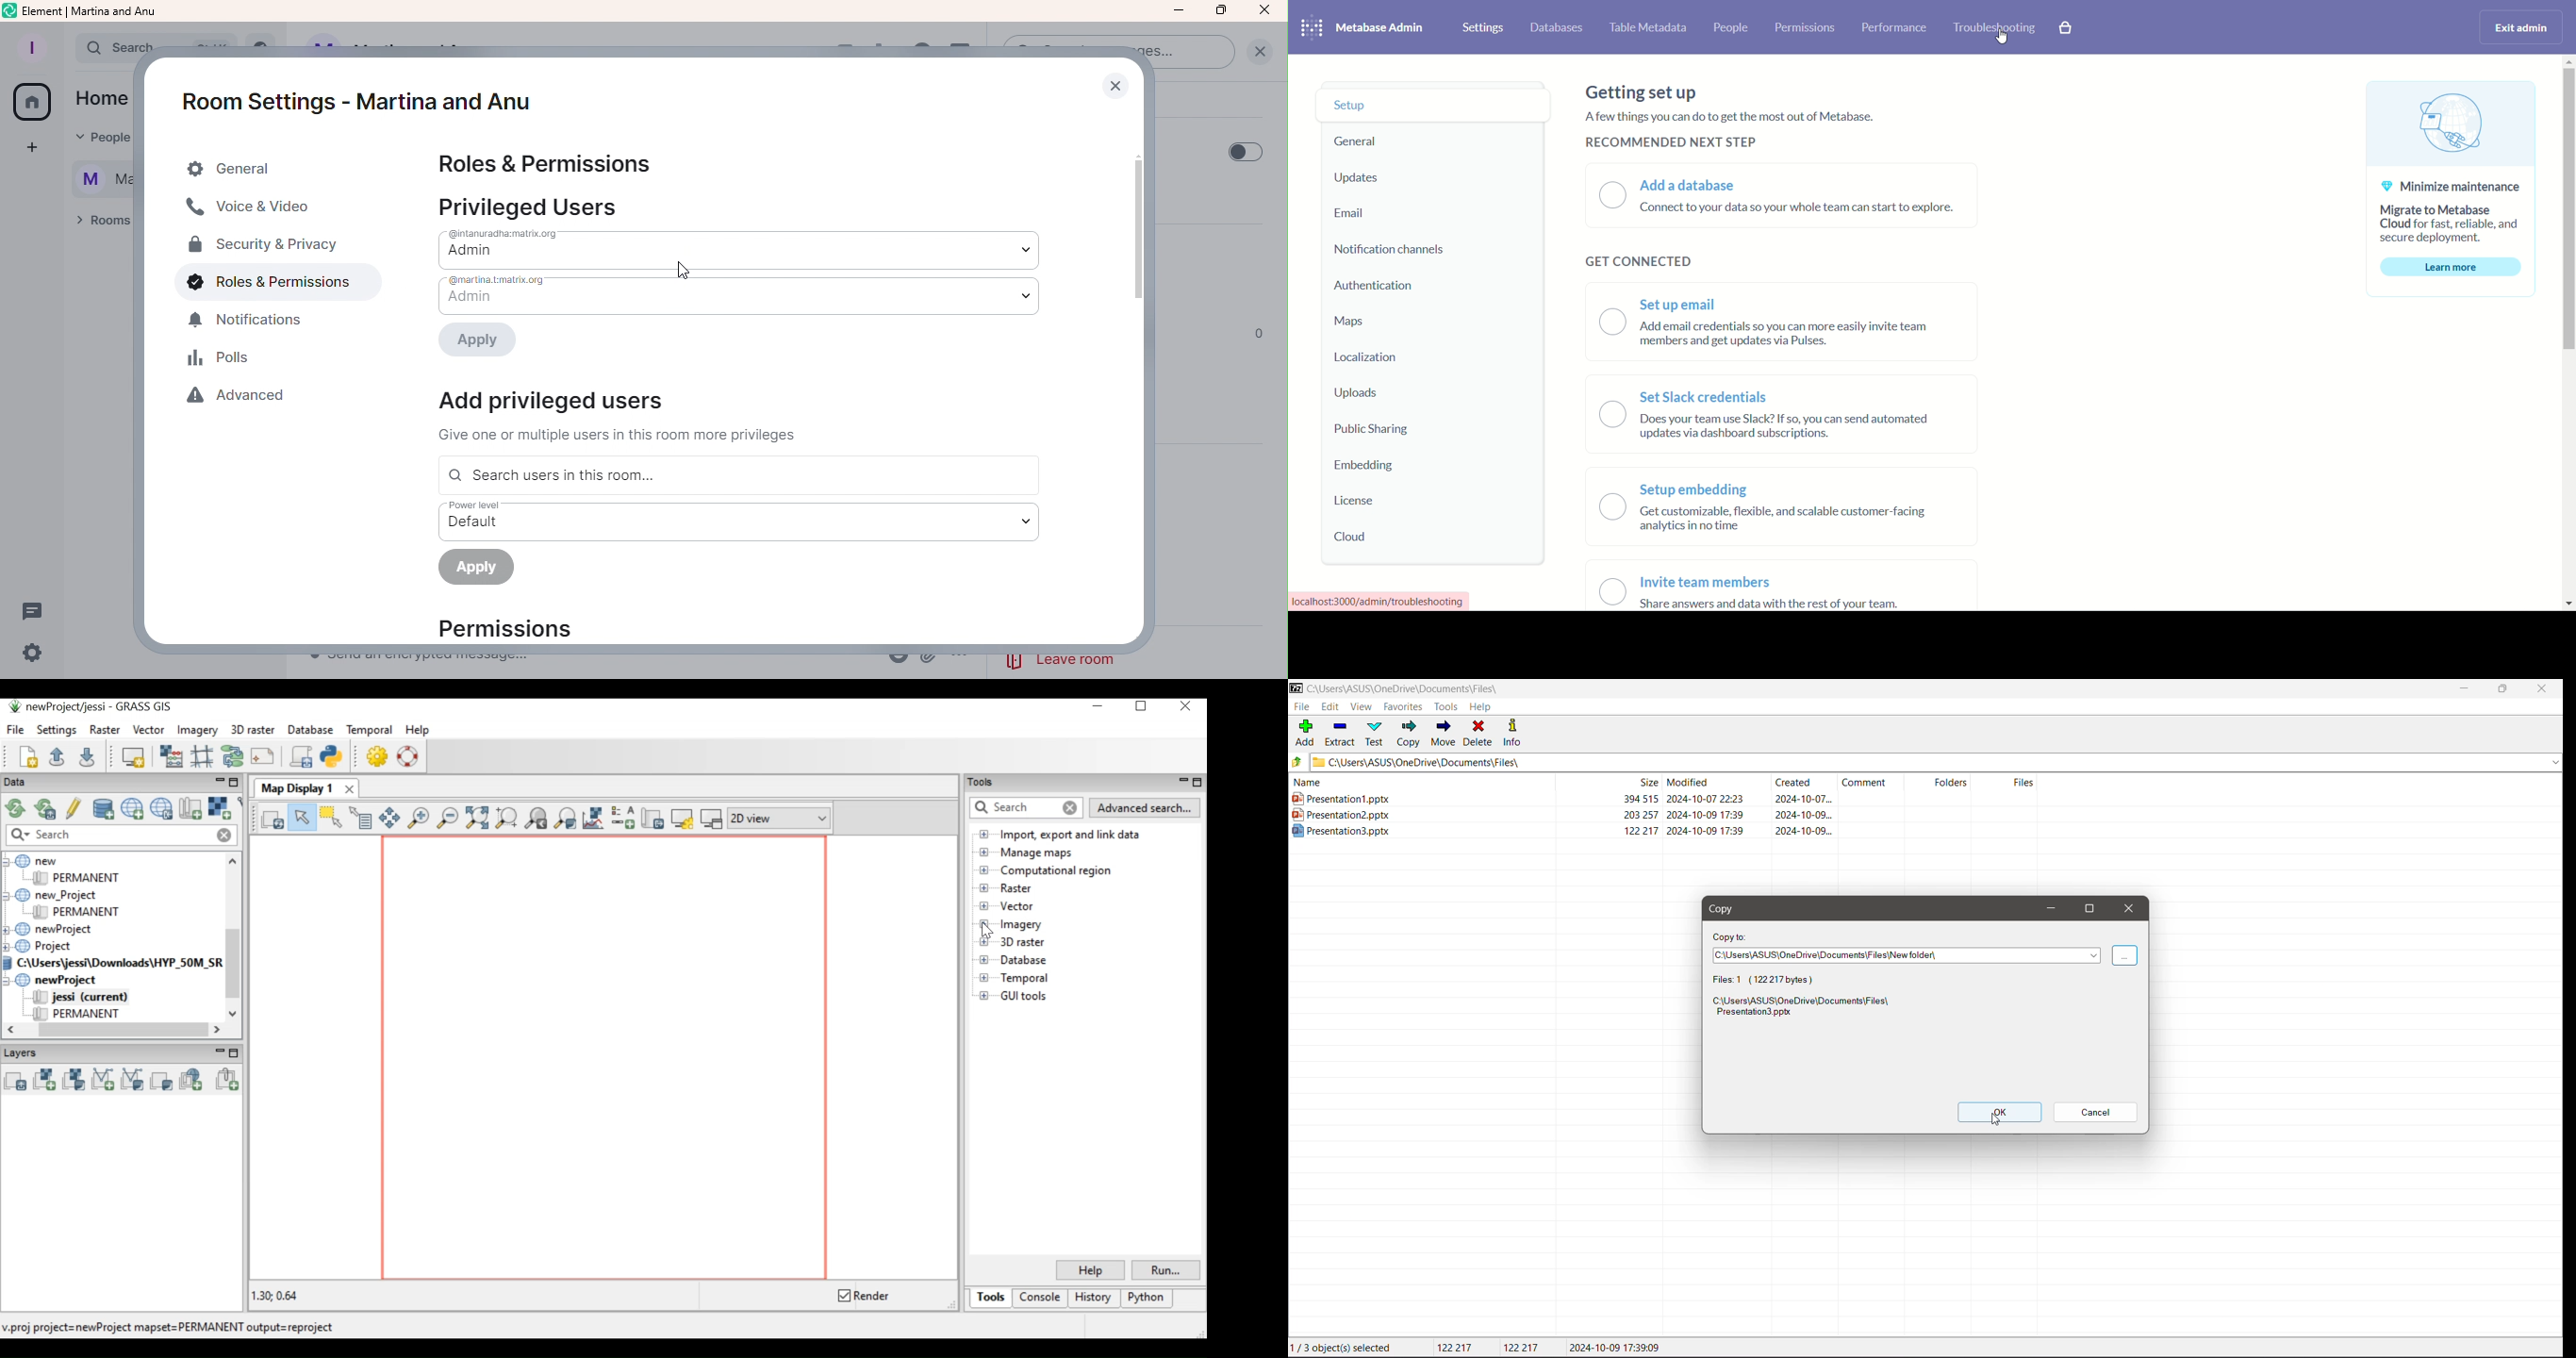 This screenshot has width=2576, height=1372. What do you see at coordinates (99, 100) in the screenshot?
I see `Home` at bounding box center [99, 100].